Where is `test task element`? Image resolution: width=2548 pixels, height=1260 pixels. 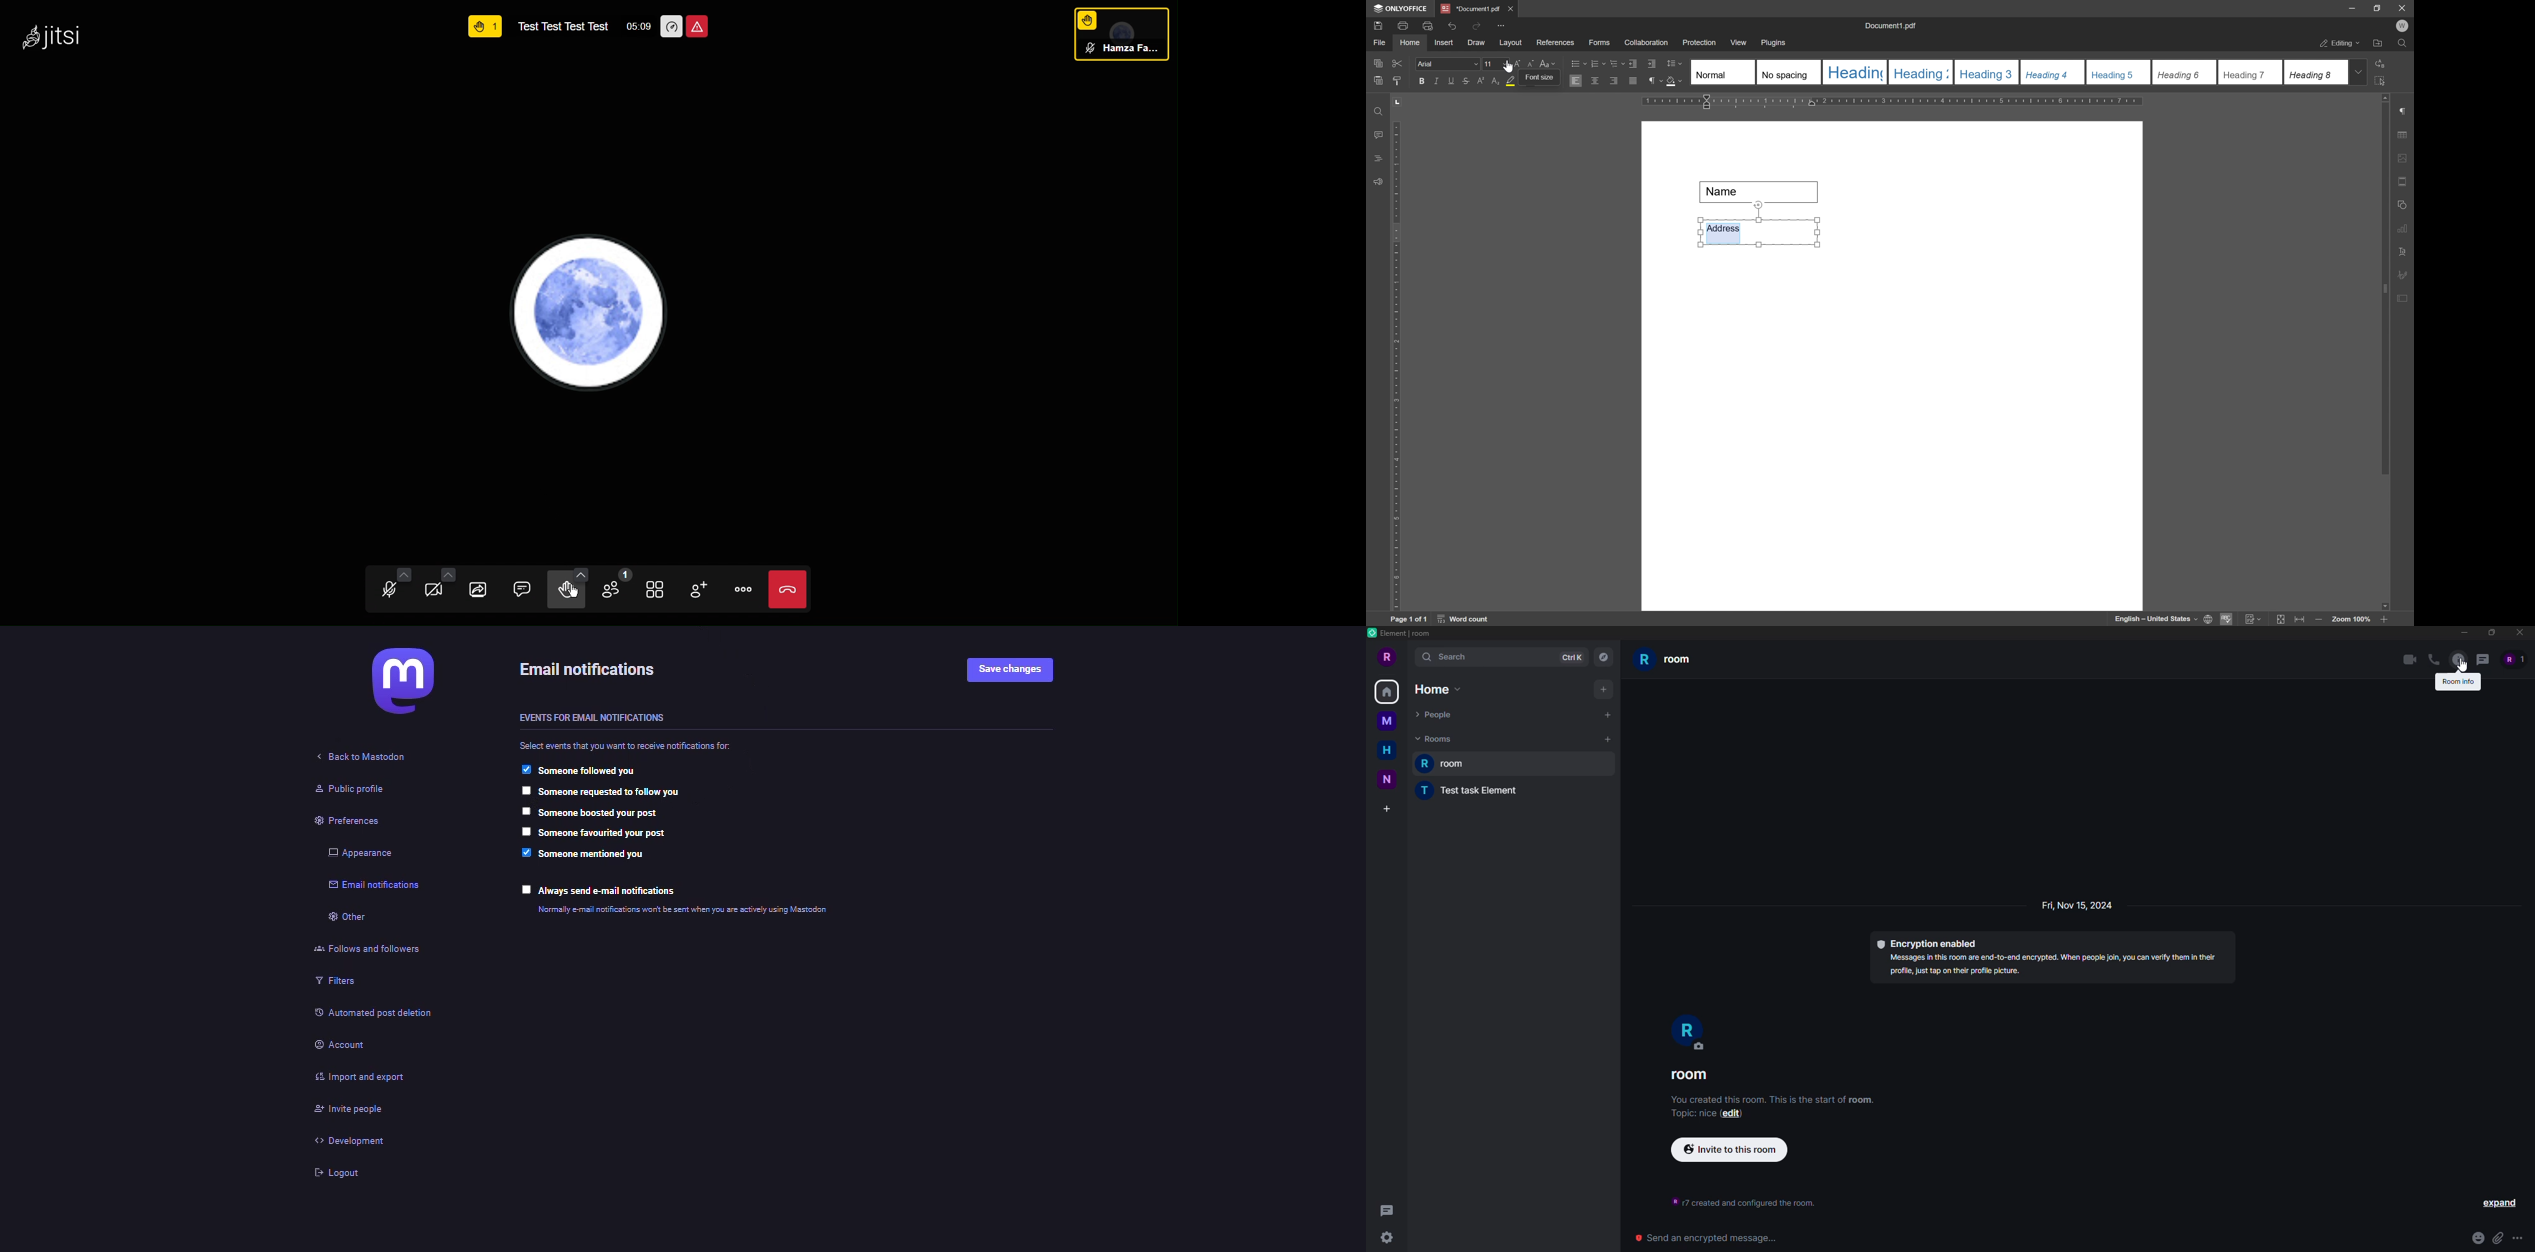
test task element is located at coordinates (1464, 792).